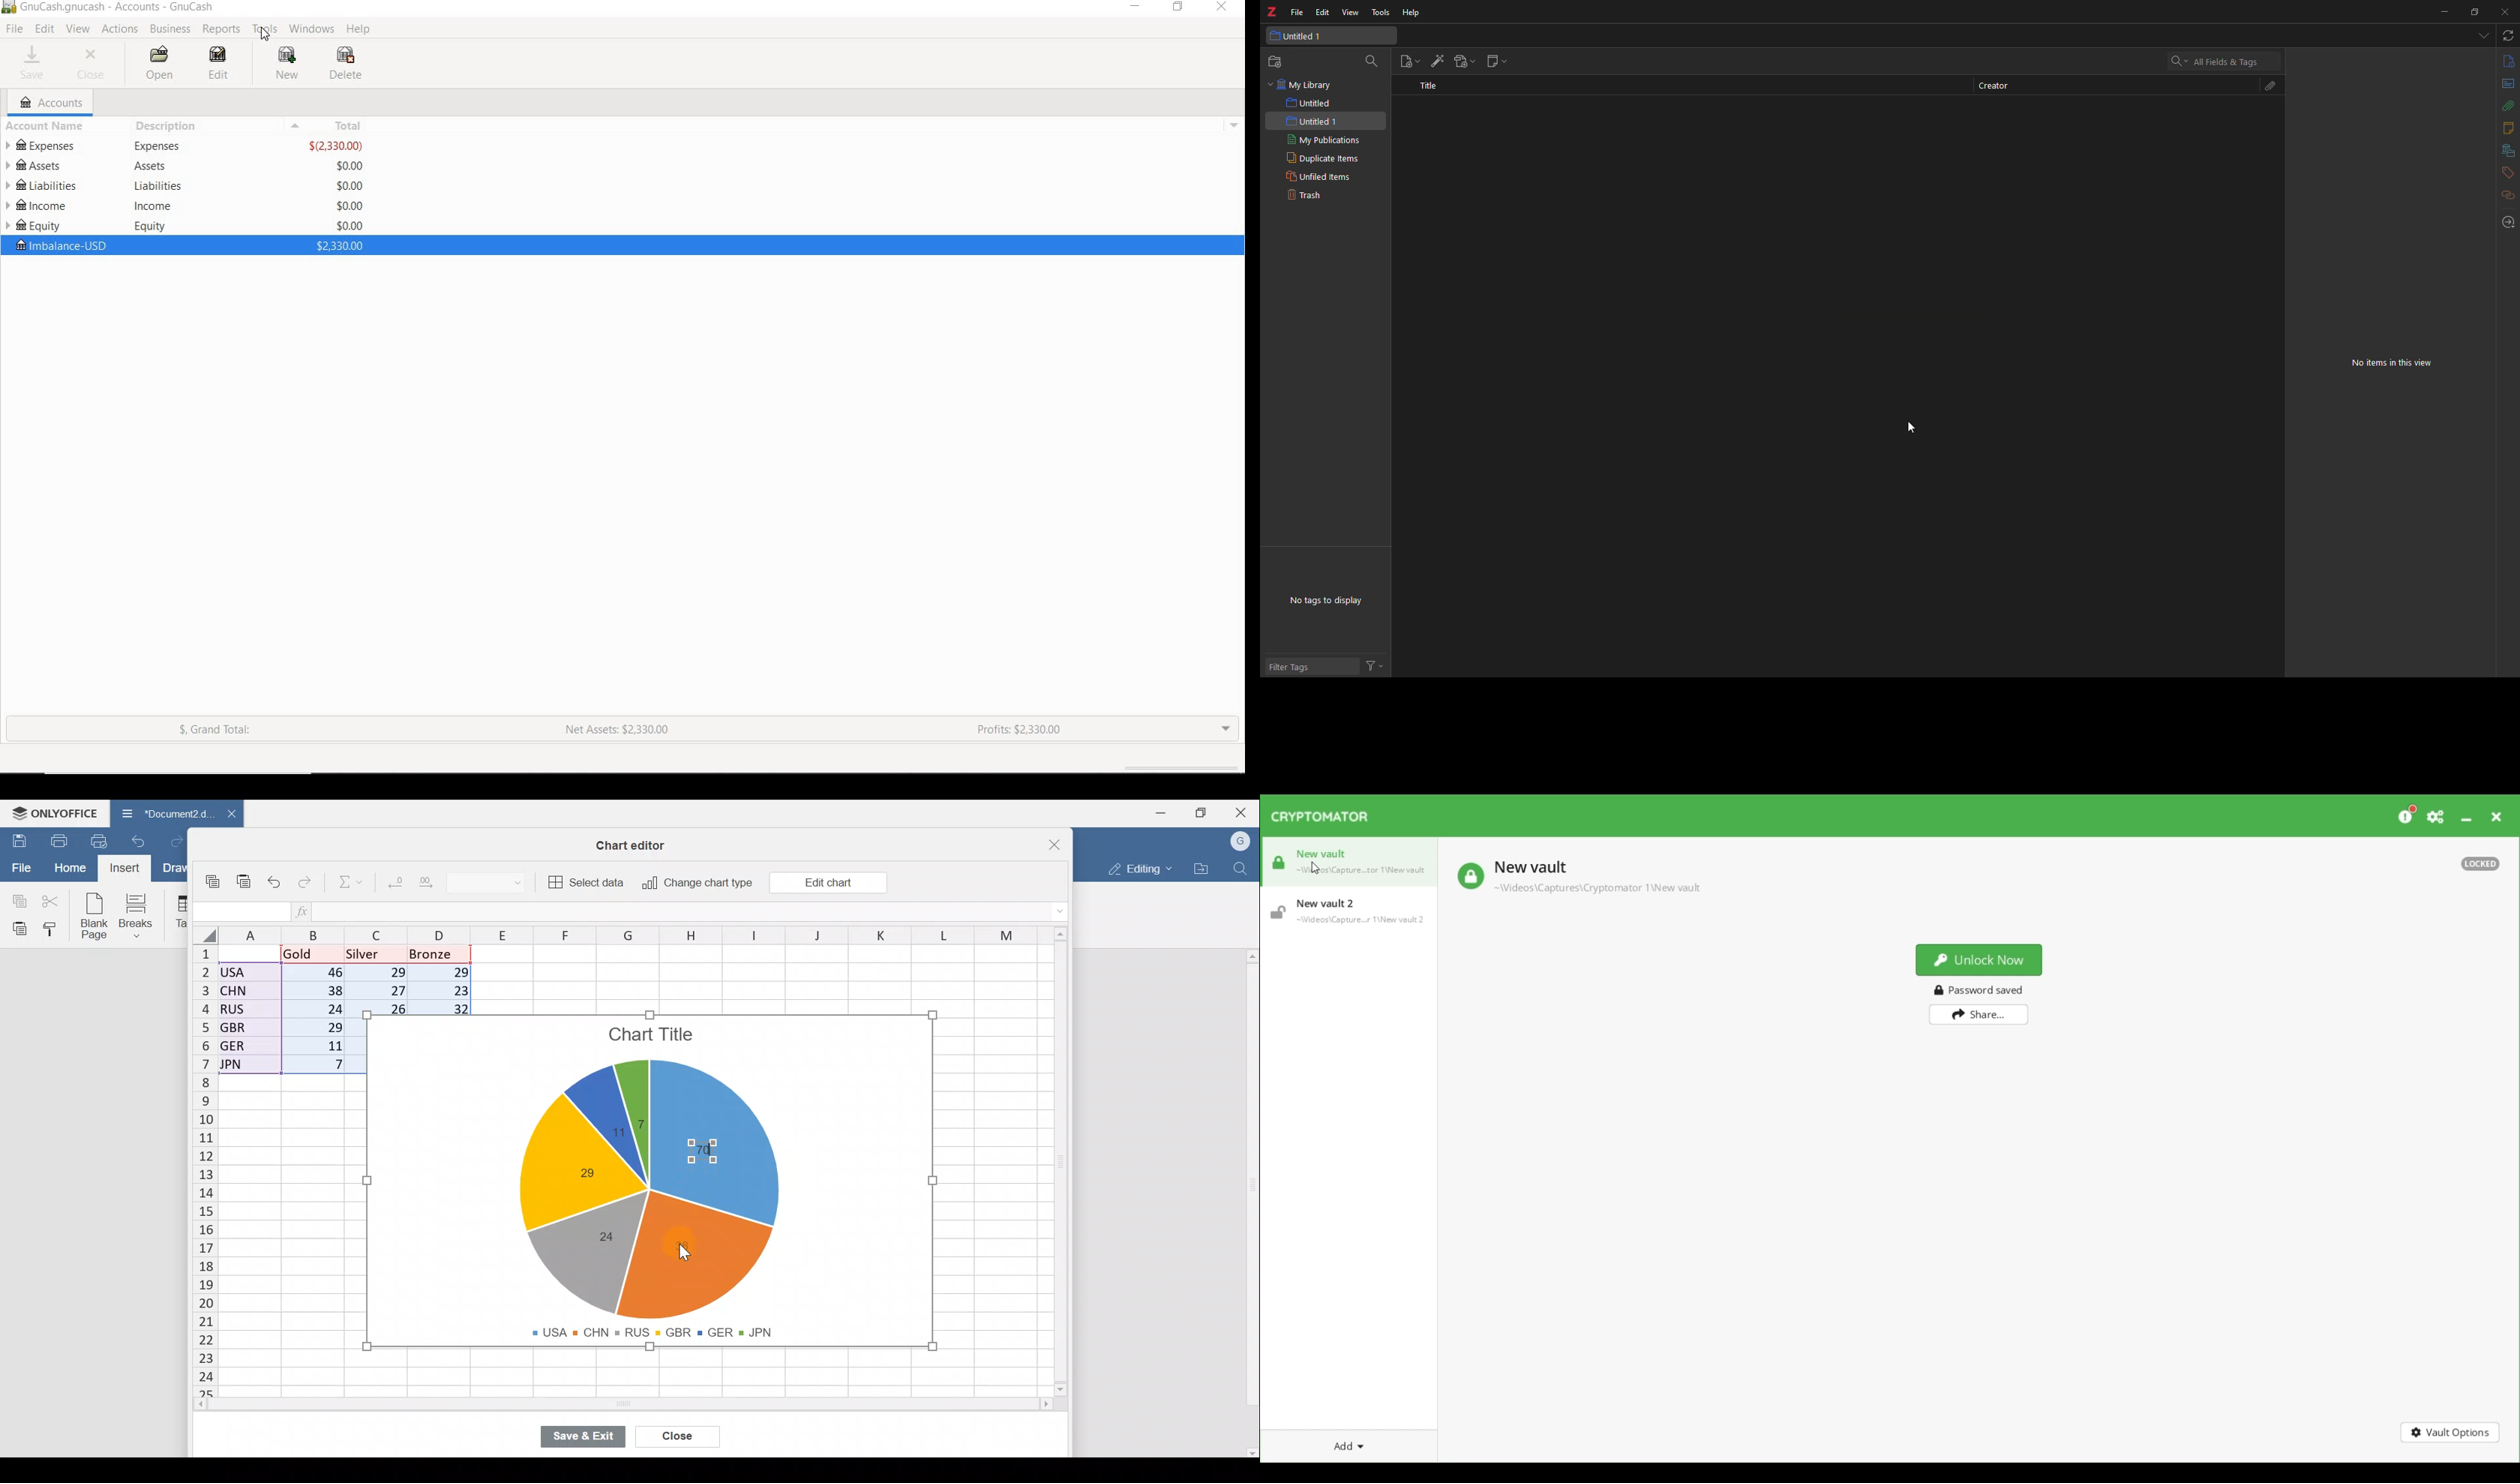  I want to click on edit, so click(1322, 12).